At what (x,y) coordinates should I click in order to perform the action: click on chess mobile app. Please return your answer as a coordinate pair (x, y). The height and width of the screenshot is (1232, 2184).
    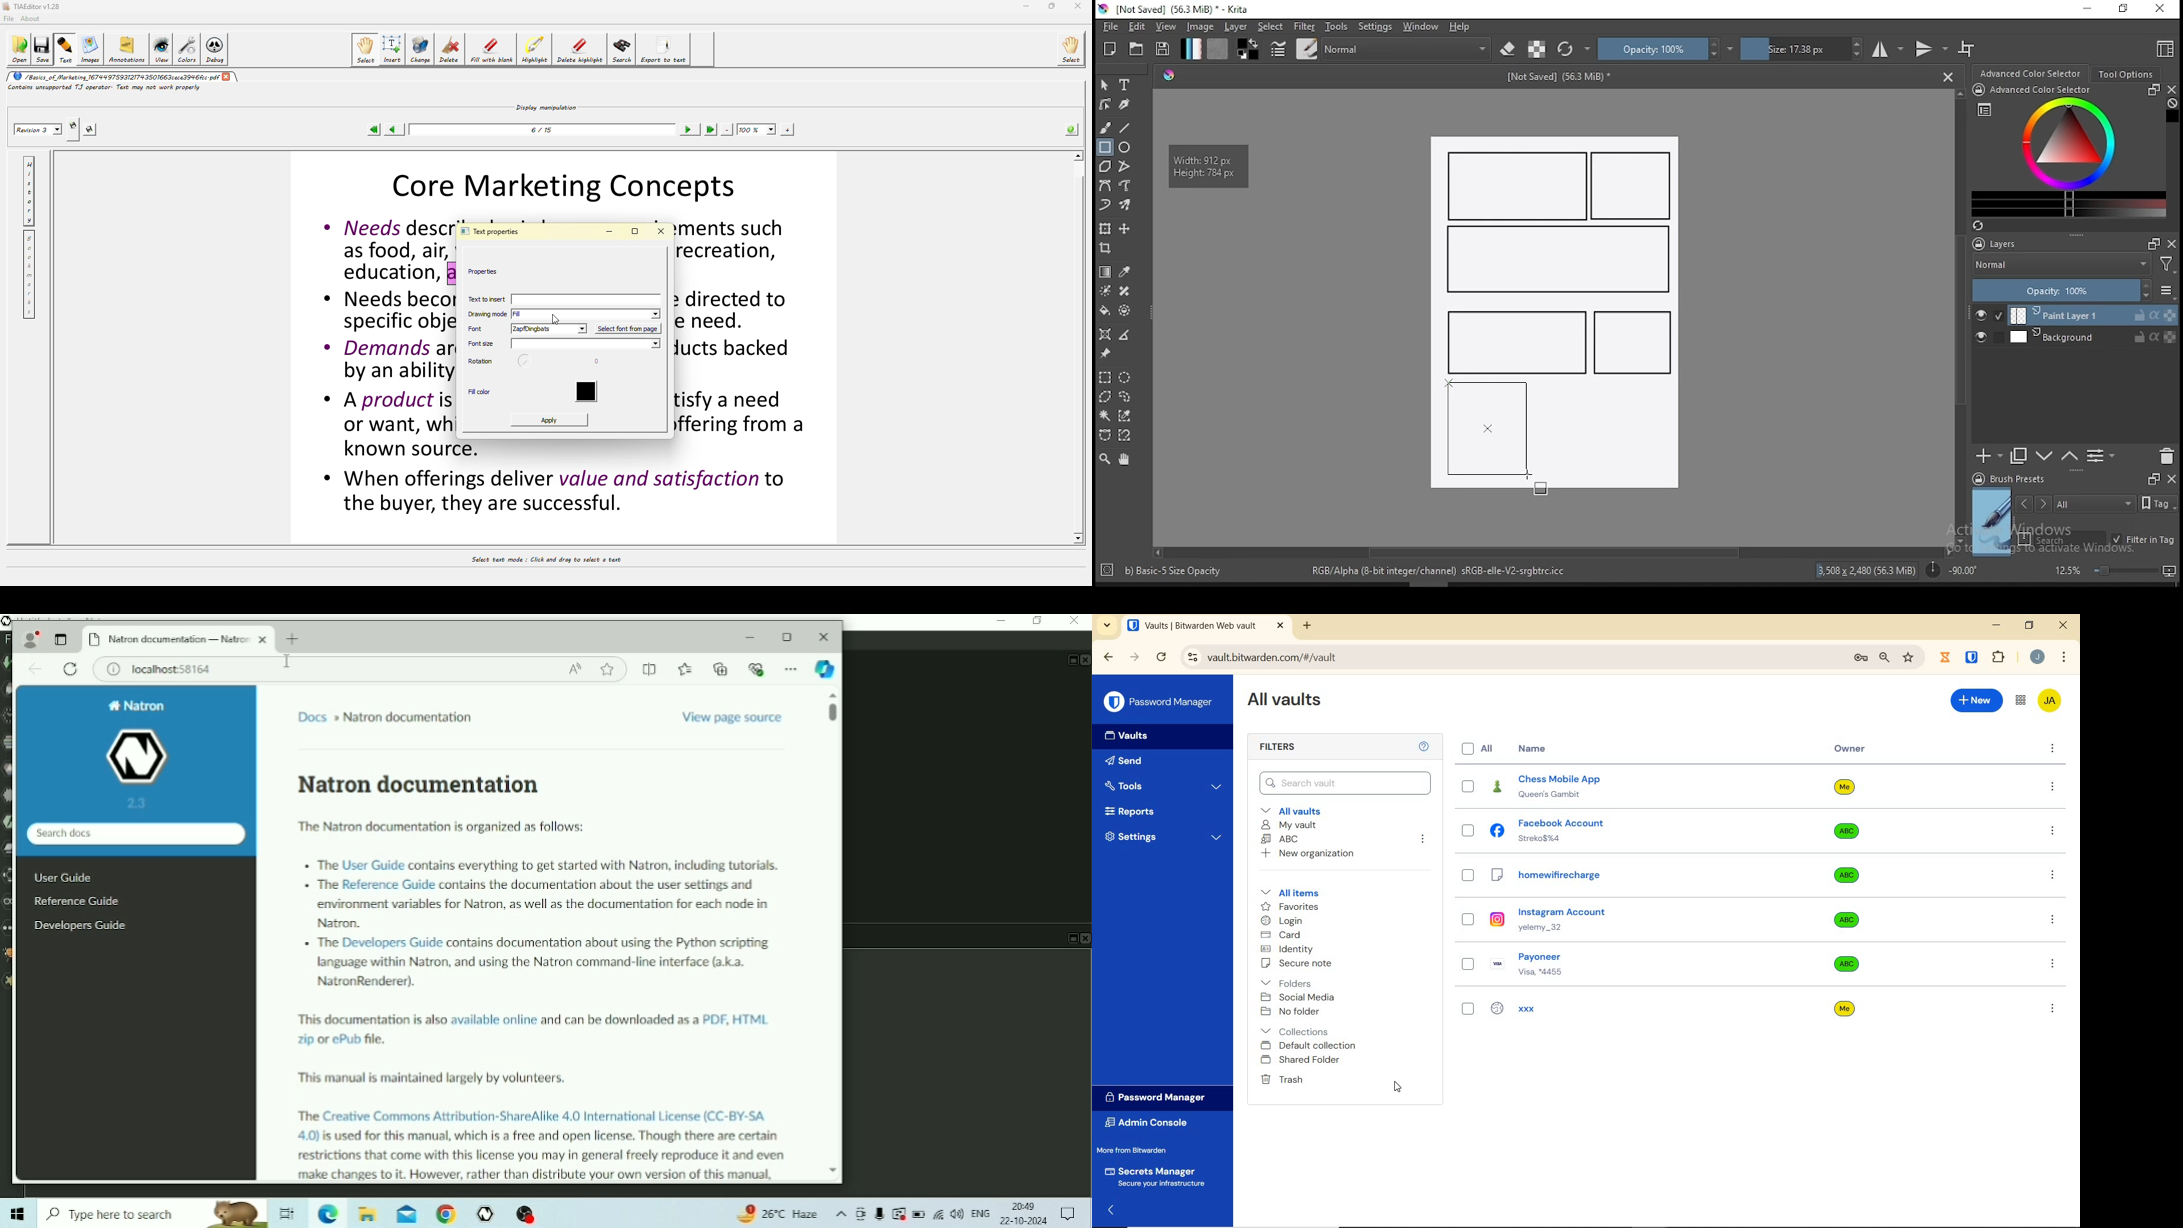
    Looking at the image, I should click on (1633, 787).